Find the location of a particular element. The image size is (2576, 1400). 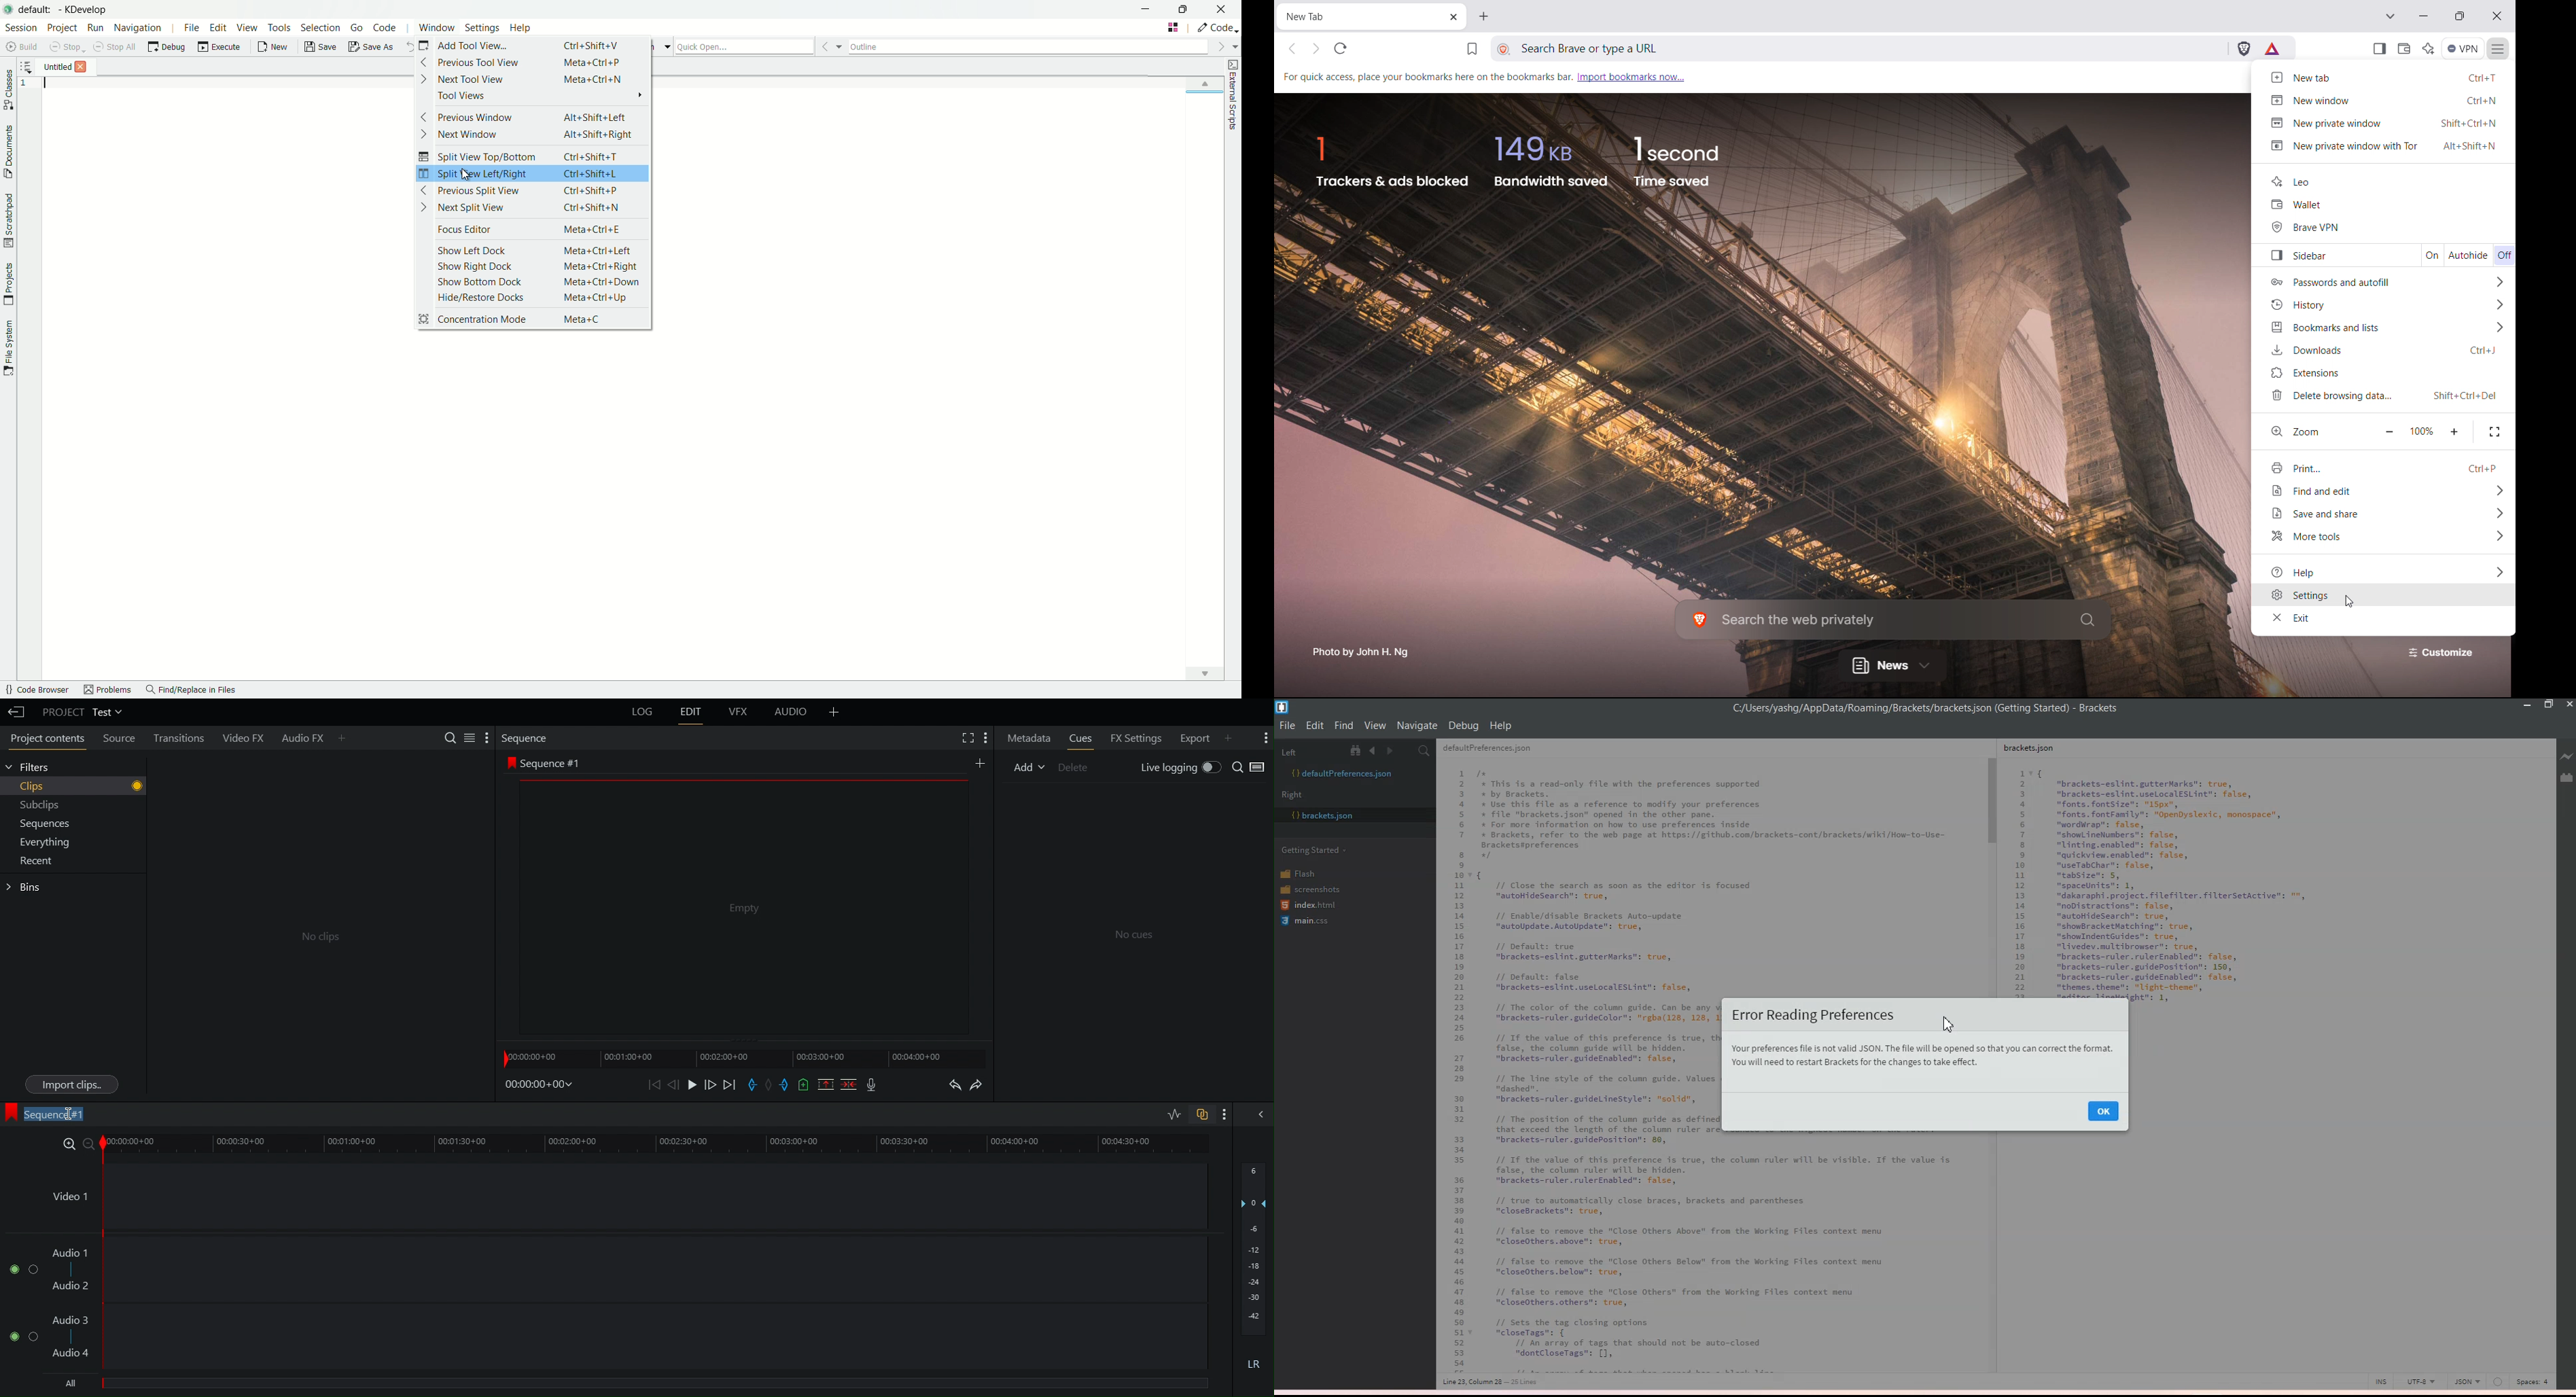

Live Preview is located at coordinates (2564, 757).